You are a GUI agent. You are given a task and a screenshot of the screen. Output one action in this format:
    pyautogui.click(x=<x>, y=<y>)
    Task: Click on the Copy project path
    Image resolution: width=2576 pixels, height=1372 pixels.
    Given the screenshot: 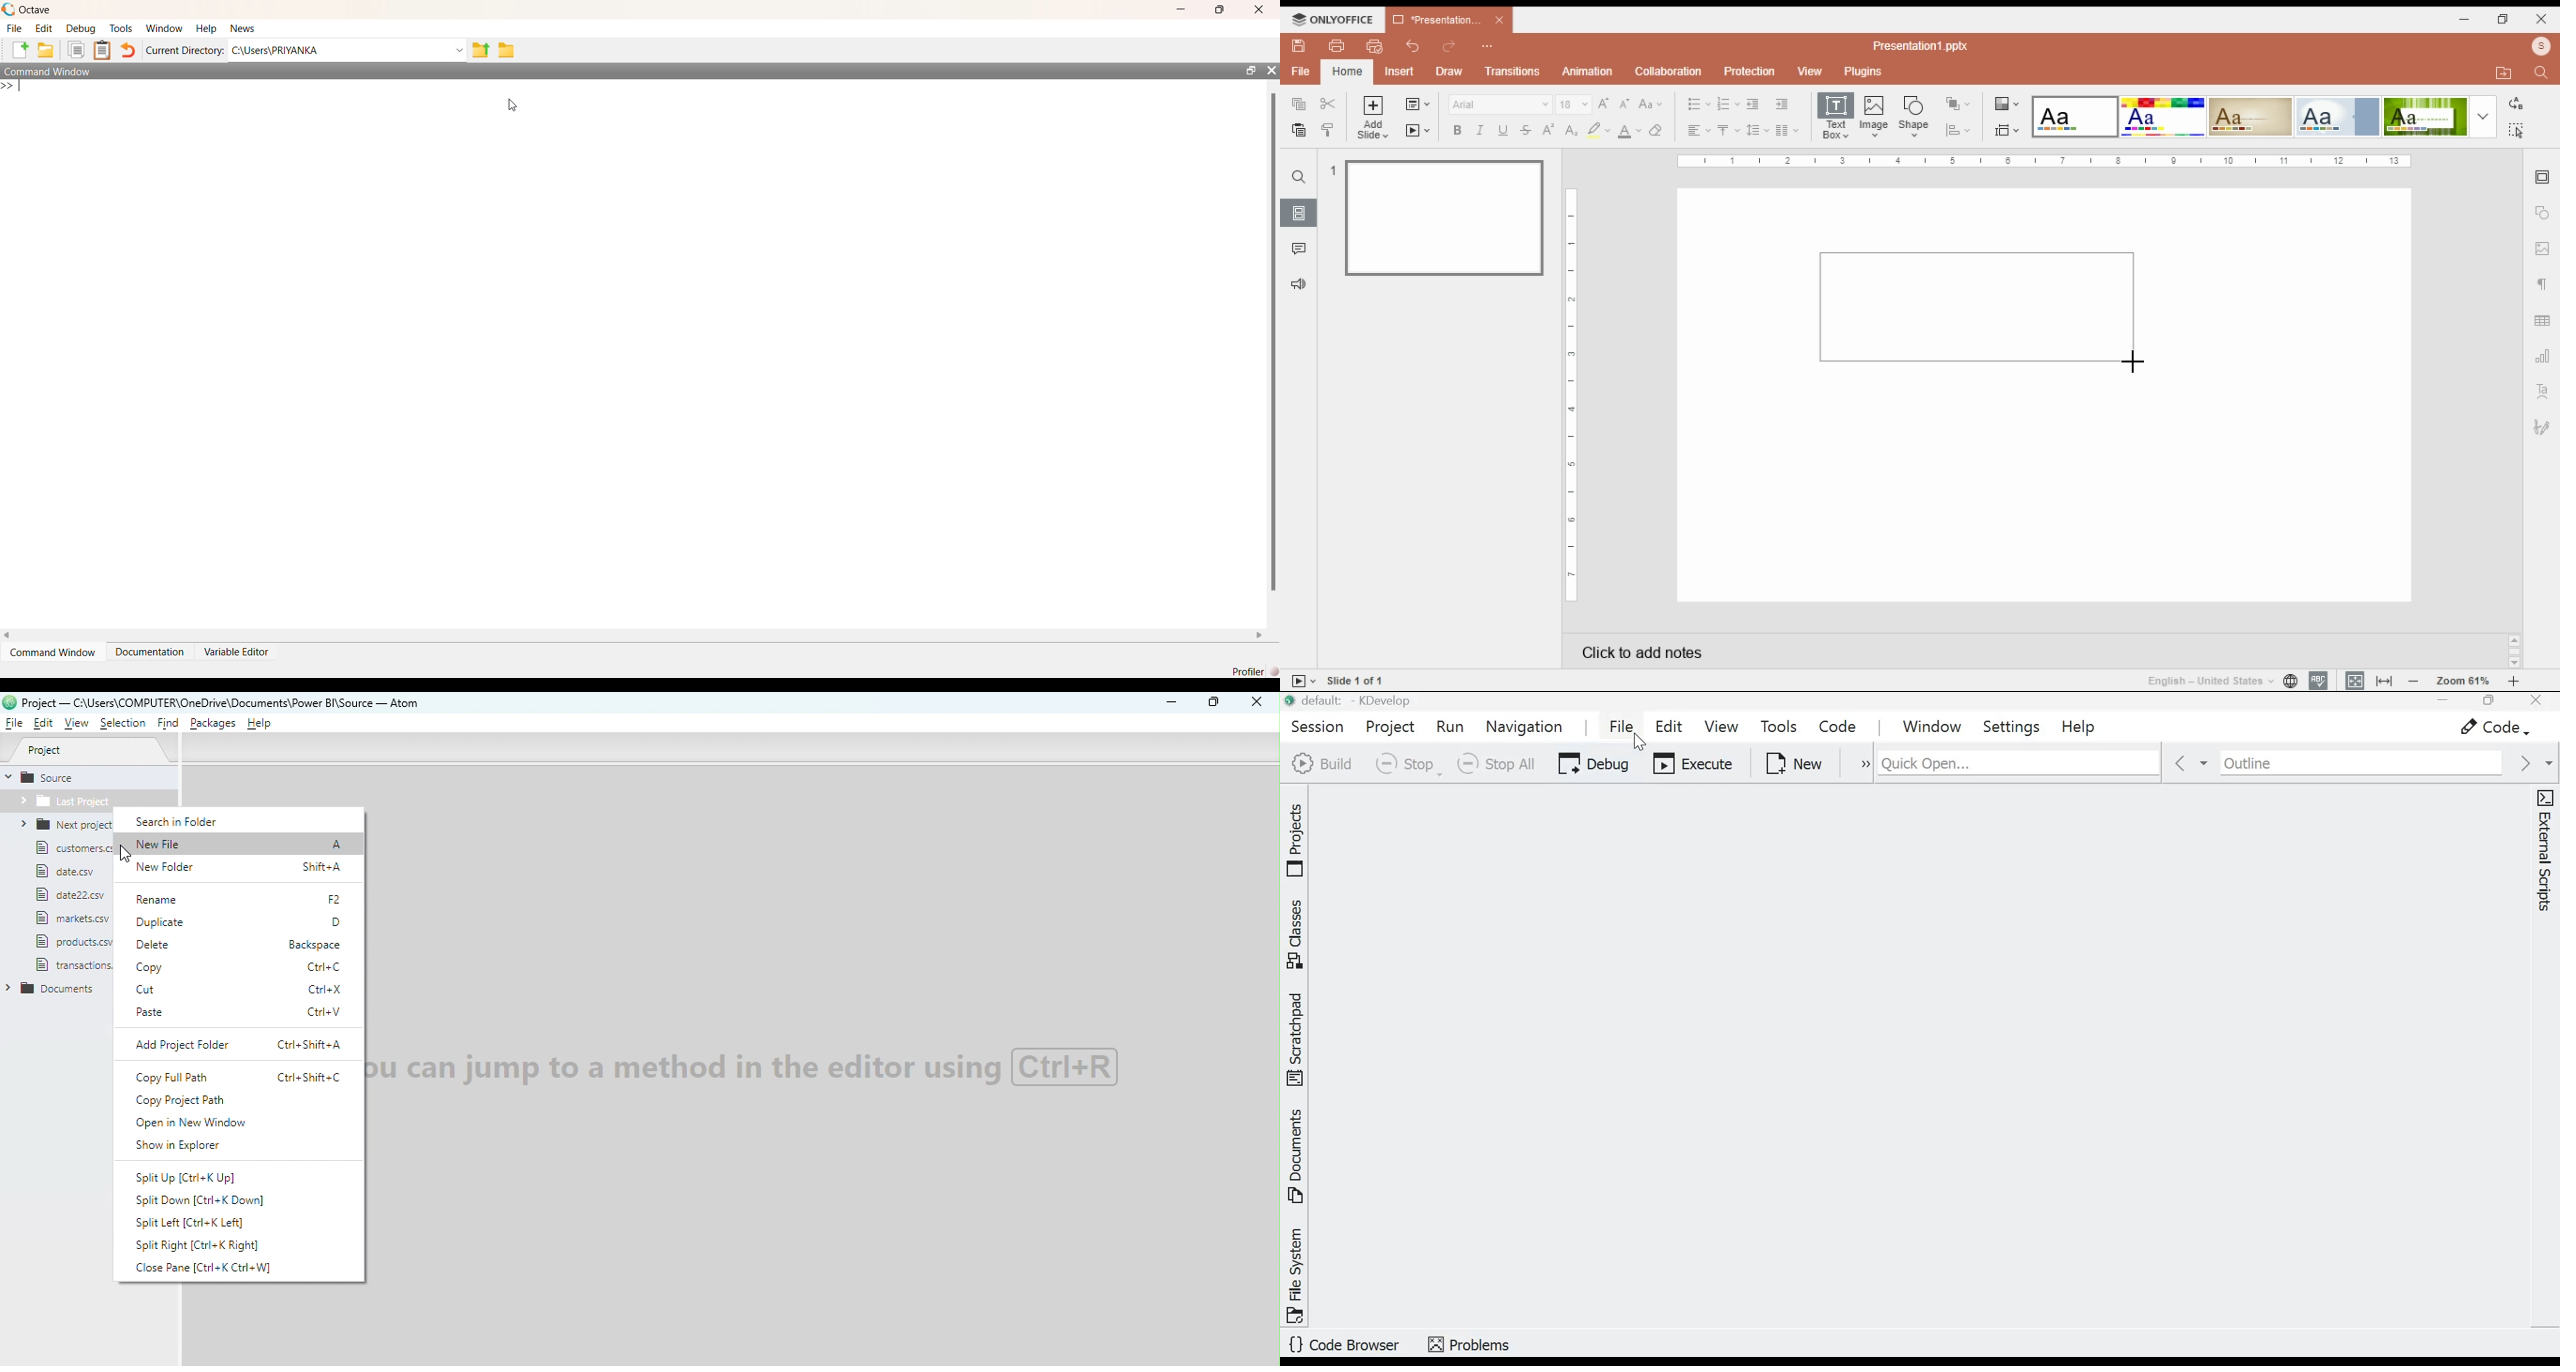 What is the action you would take?
    pyautogui.click(x=218, y=1103)
    